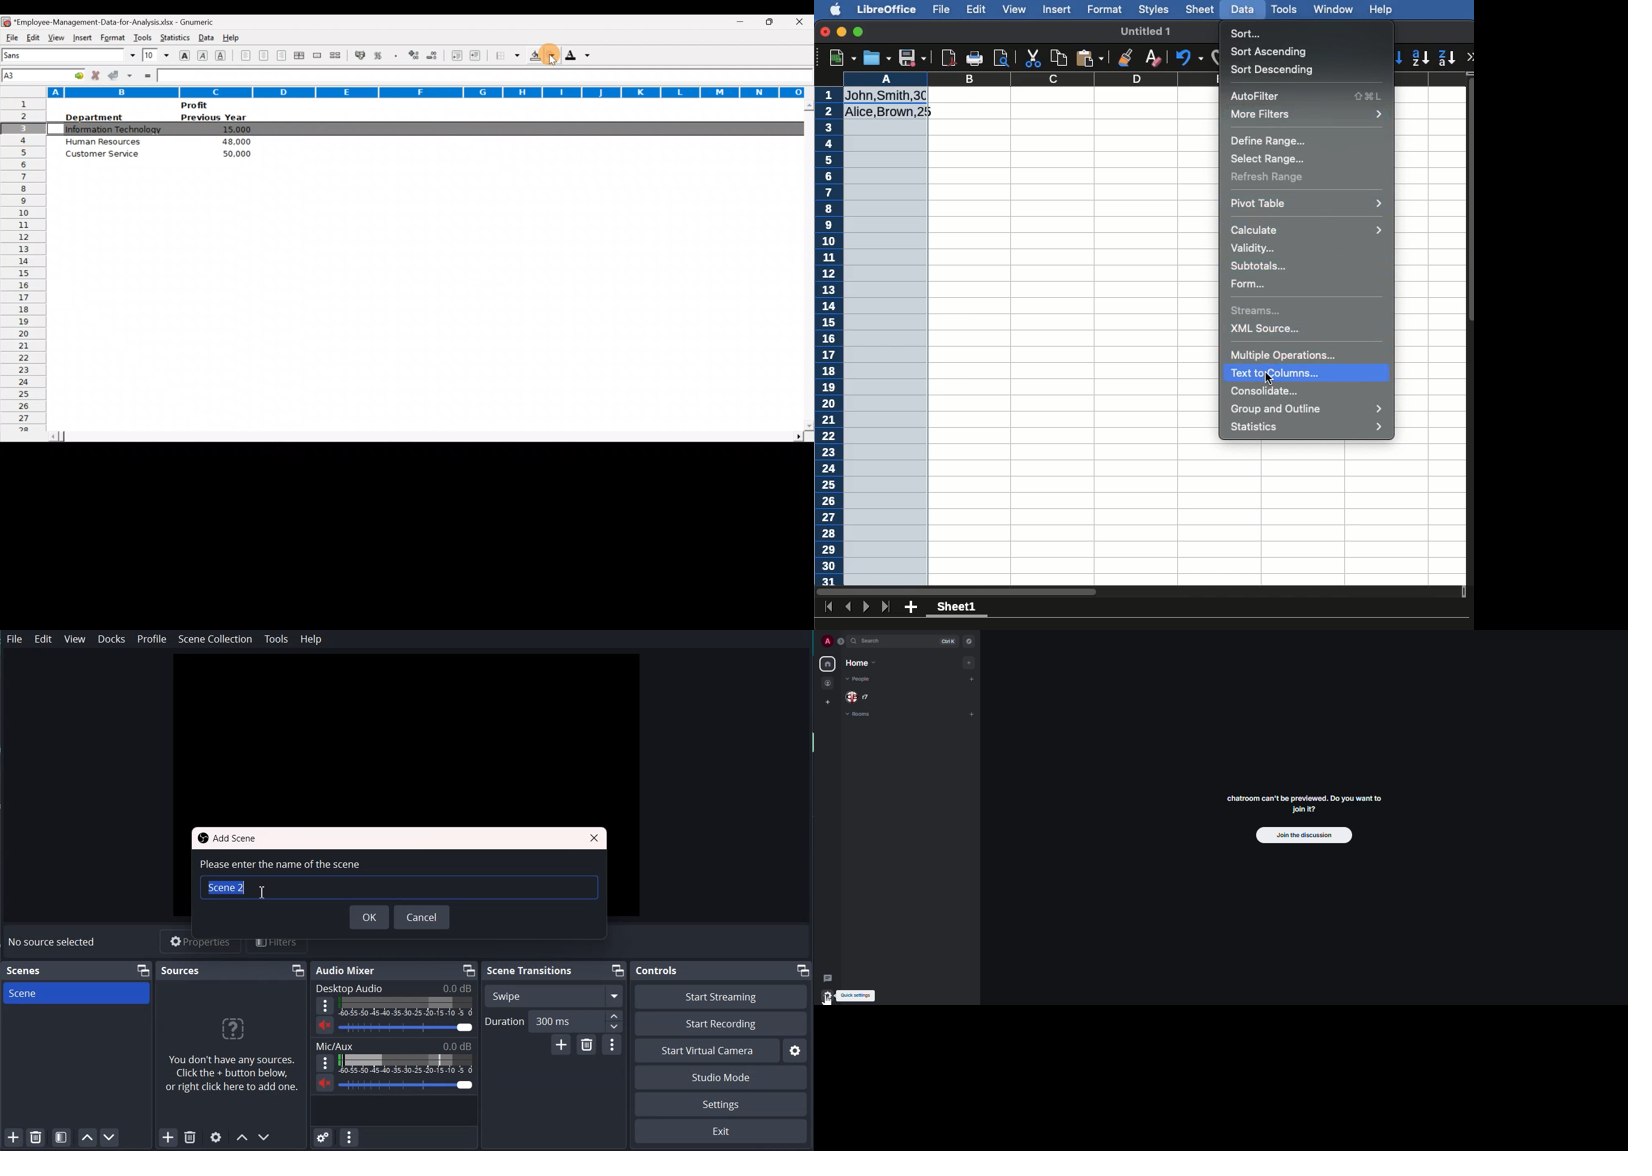  What do you see at coordinates (1307, 228) in the screenshot?
I see `Calculate` at bounding box center [1307, 228].